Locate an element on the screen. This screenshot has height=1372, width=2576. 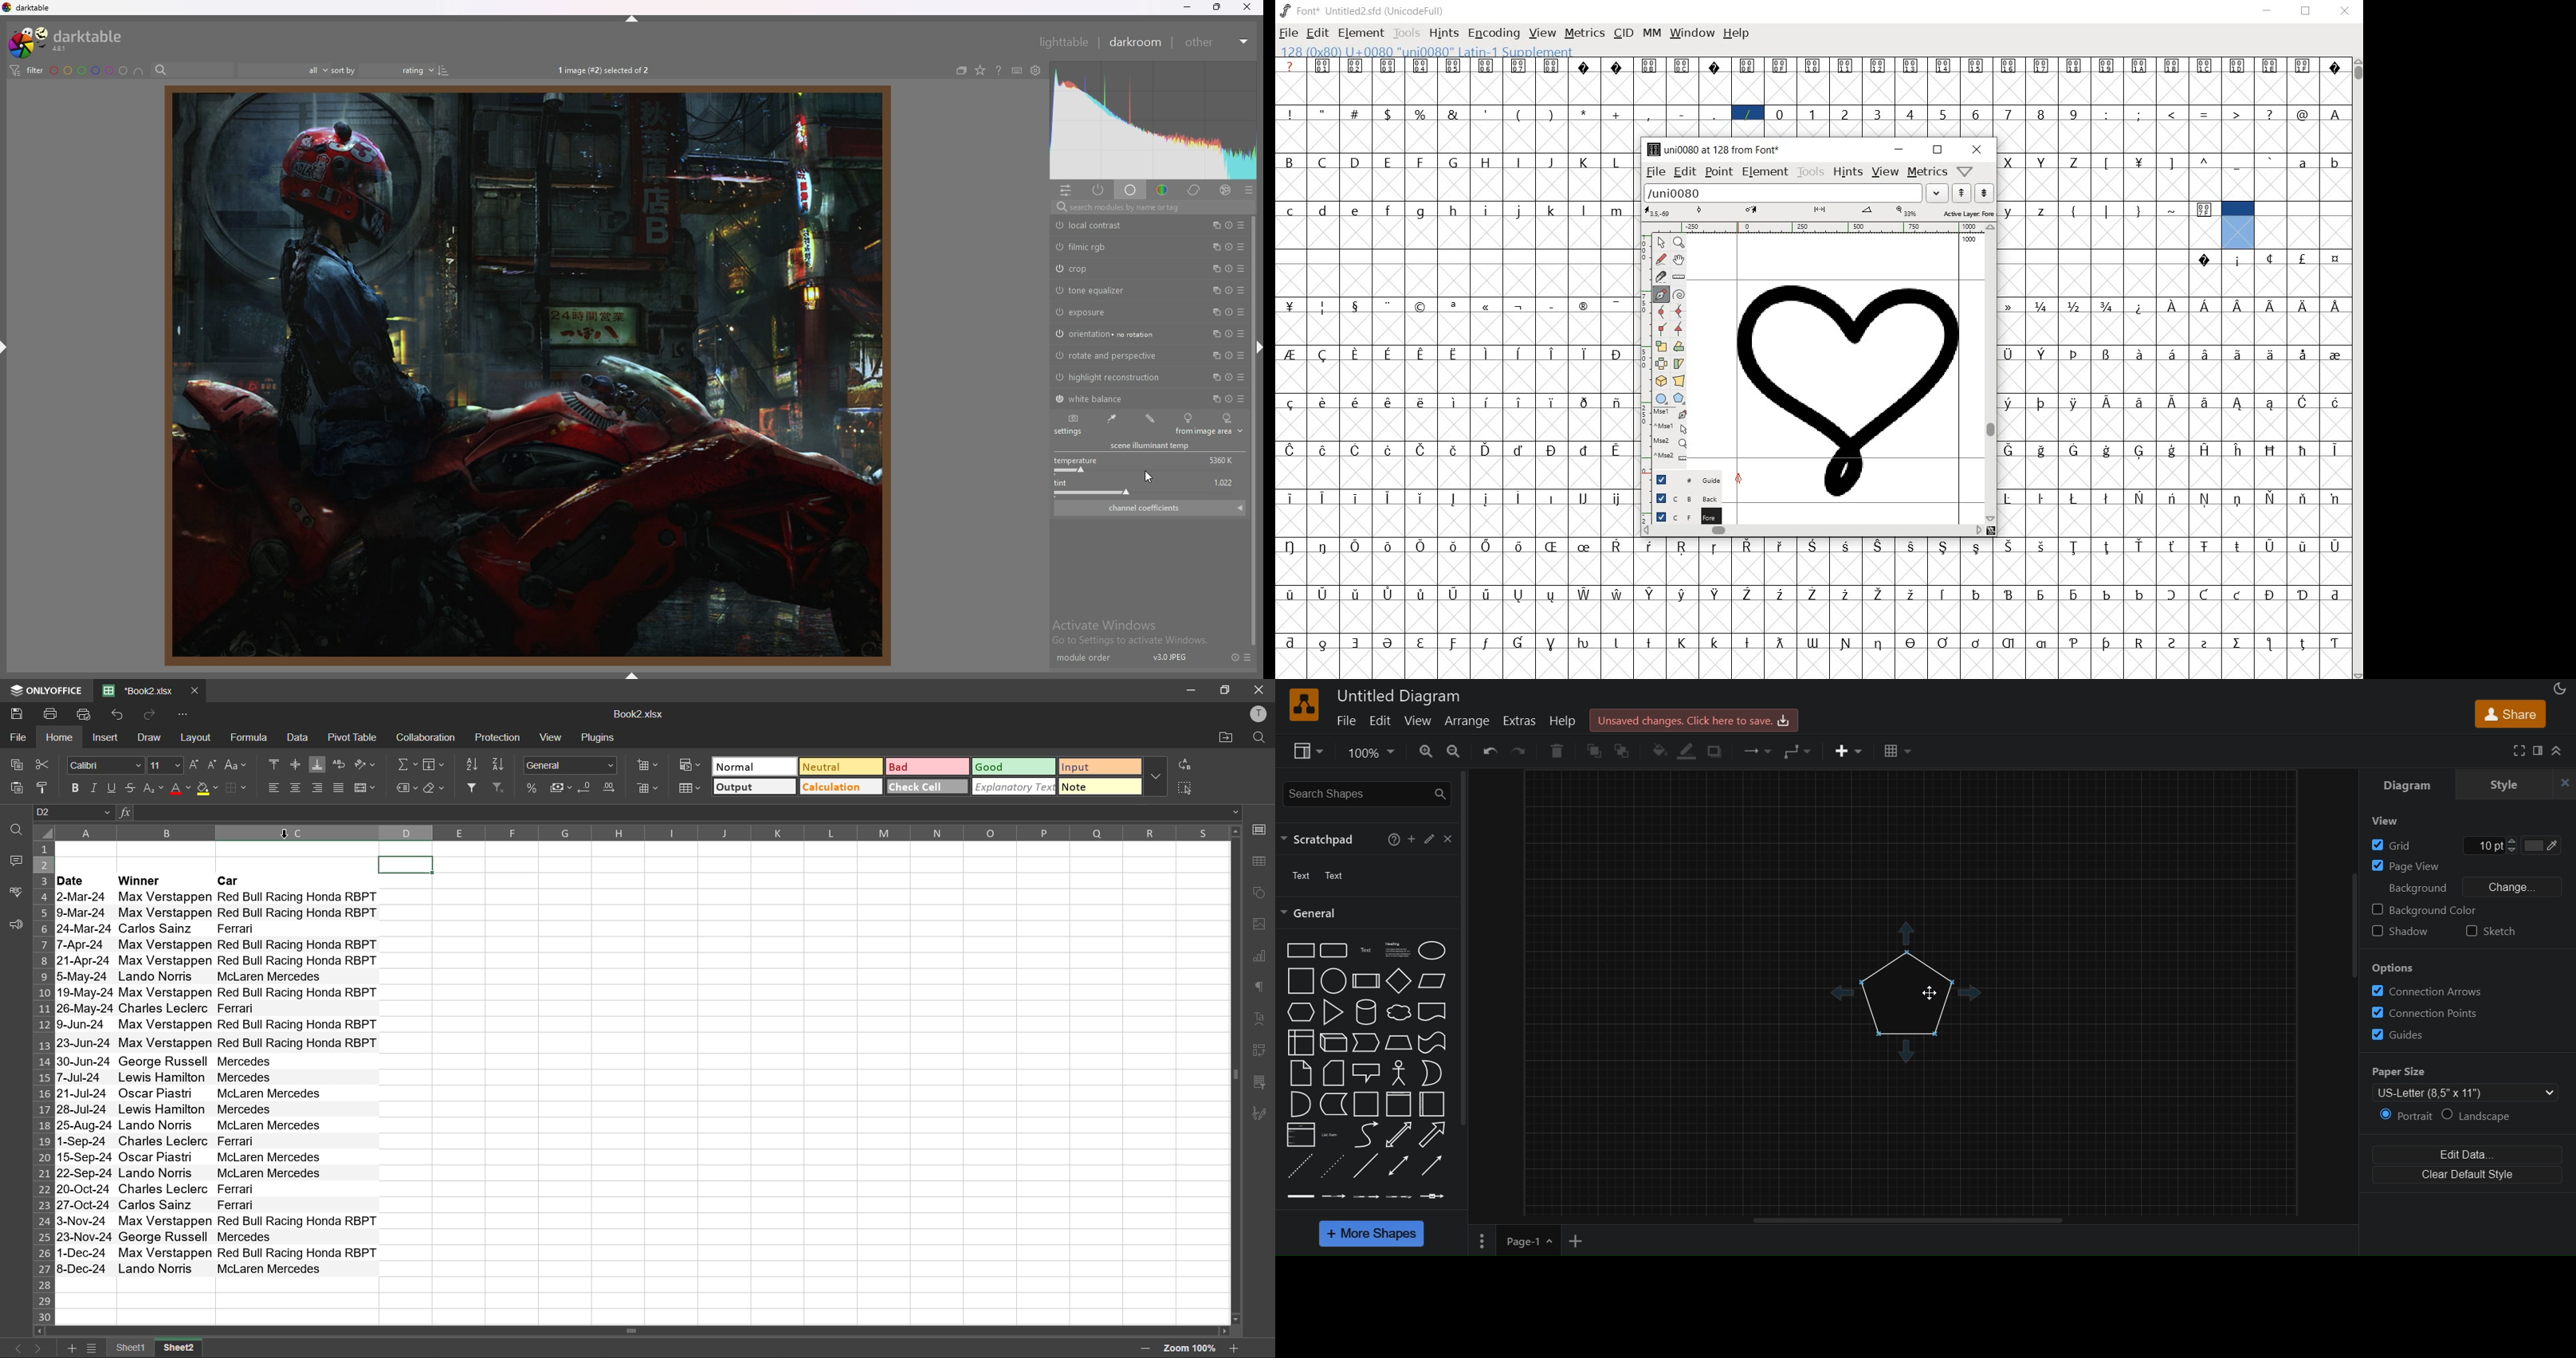
lighttable is located at coordinates (1064, 41).